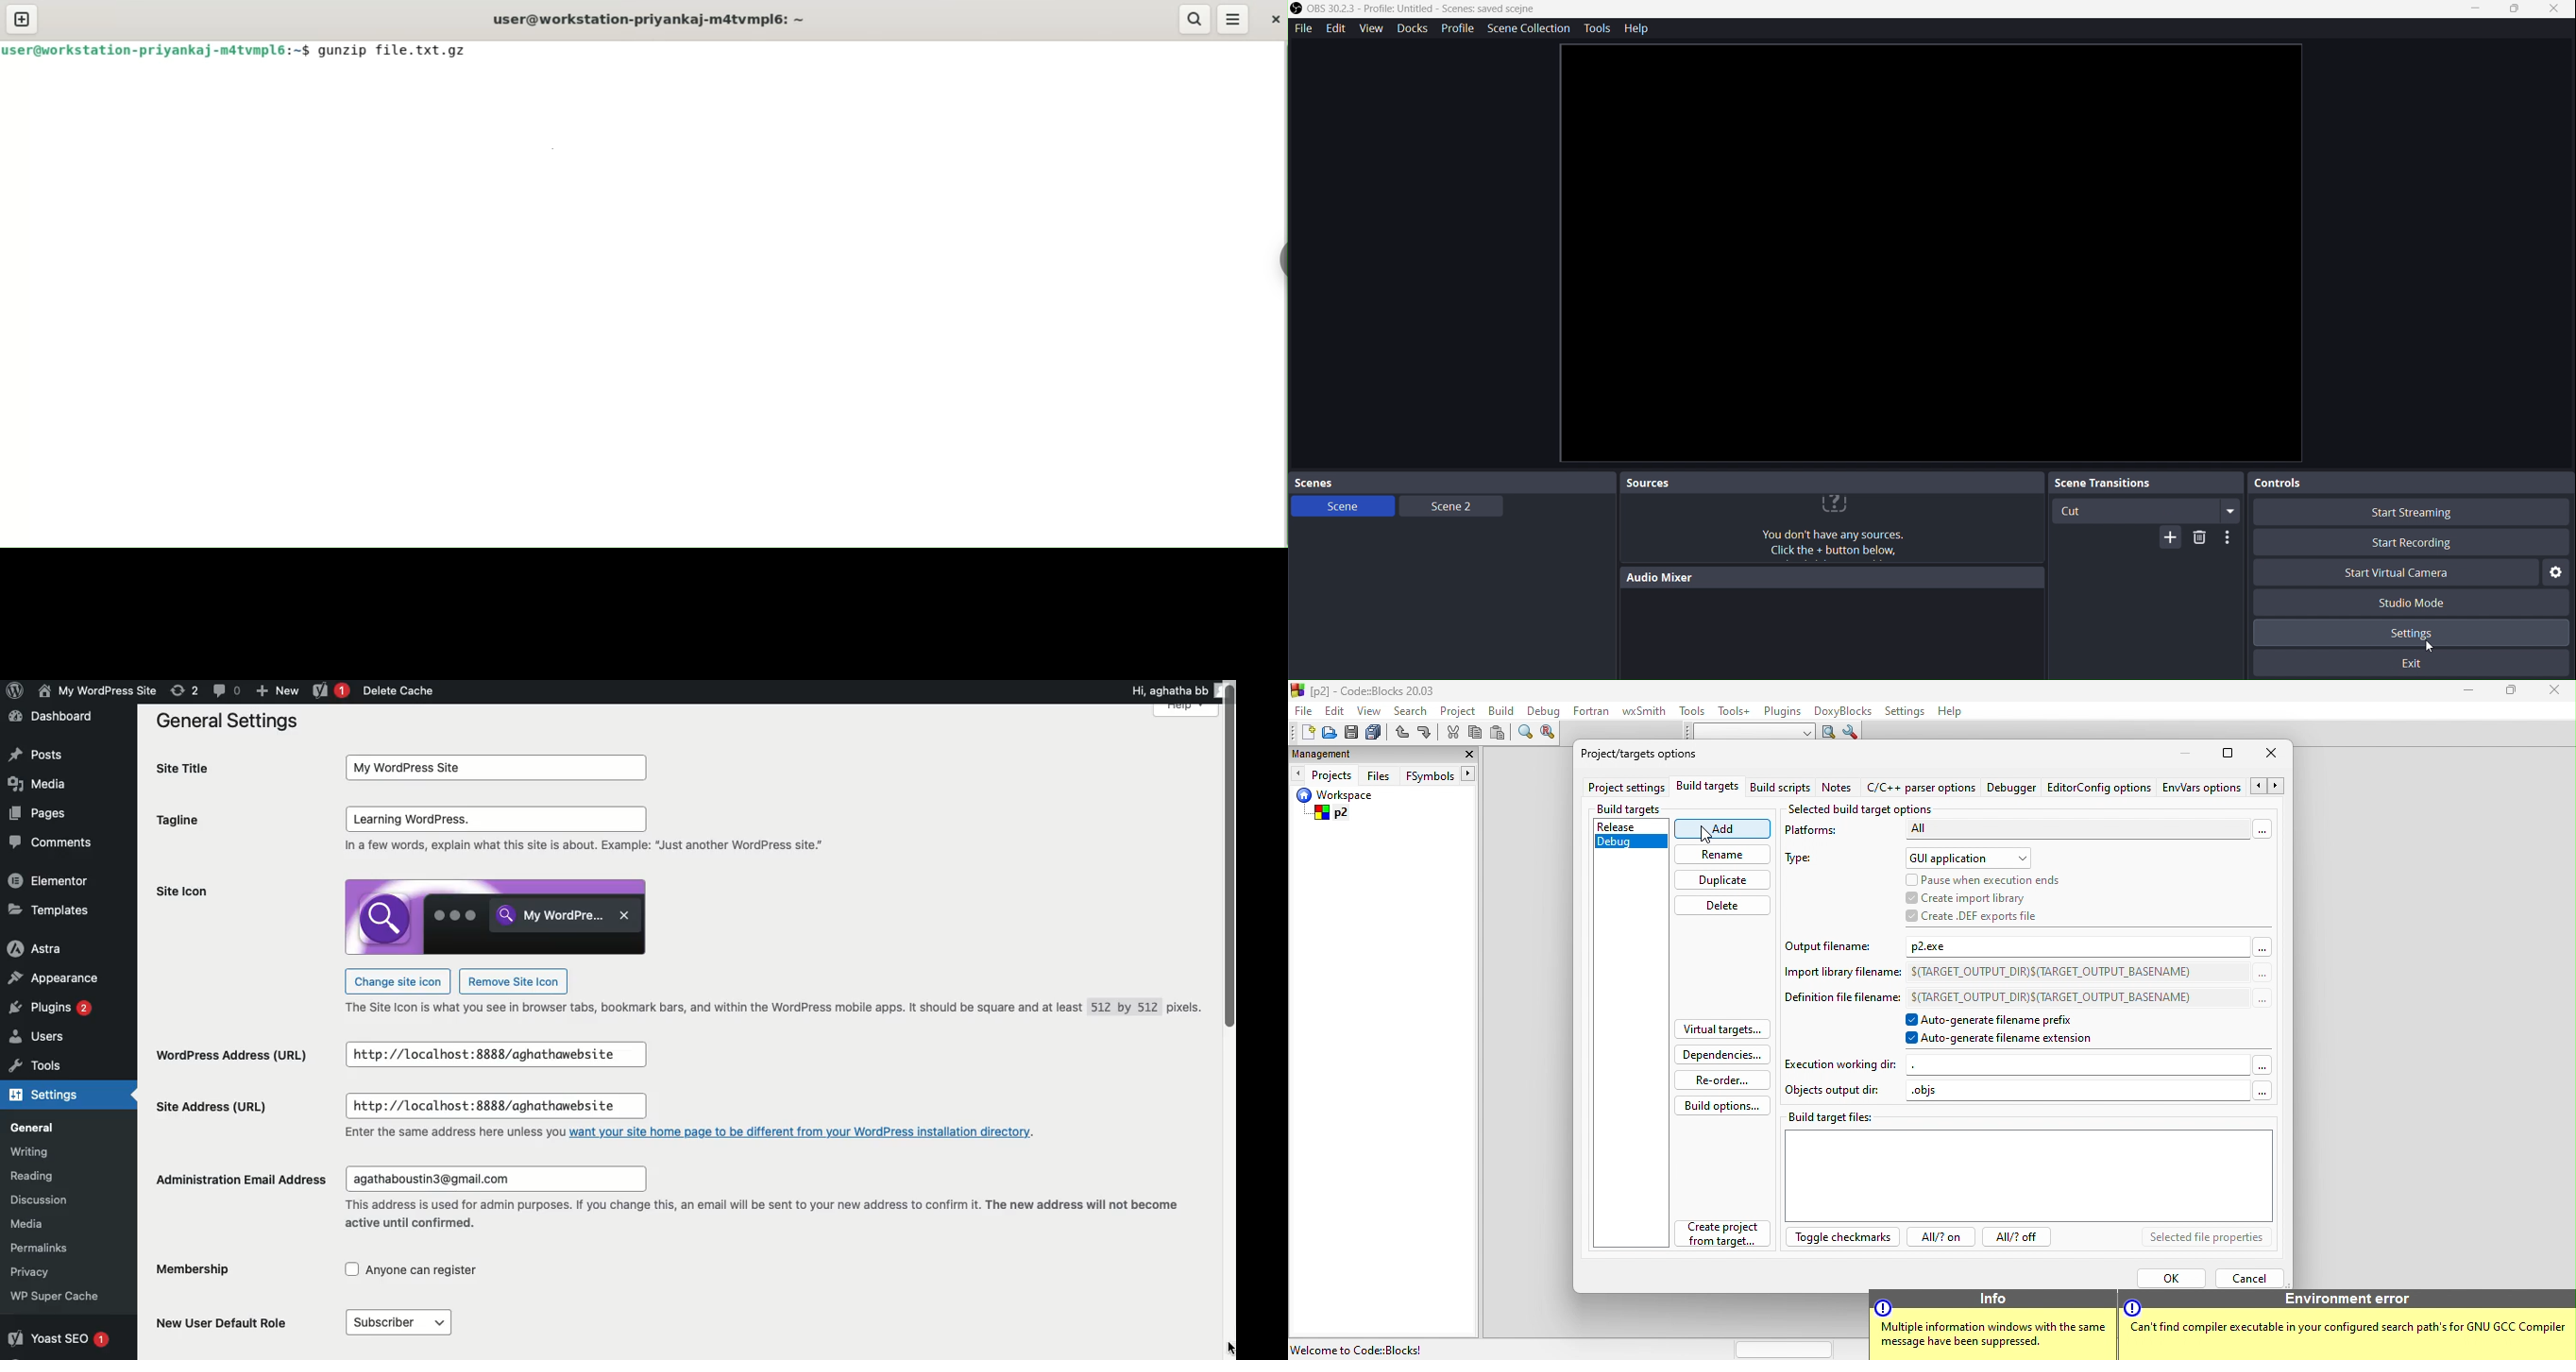 The width and height of the screenshot is (2576, 1372). What do you see at coordinates (2429, 646) in the screenshot?
I see `cursor` at bounding box center [2429, 646].